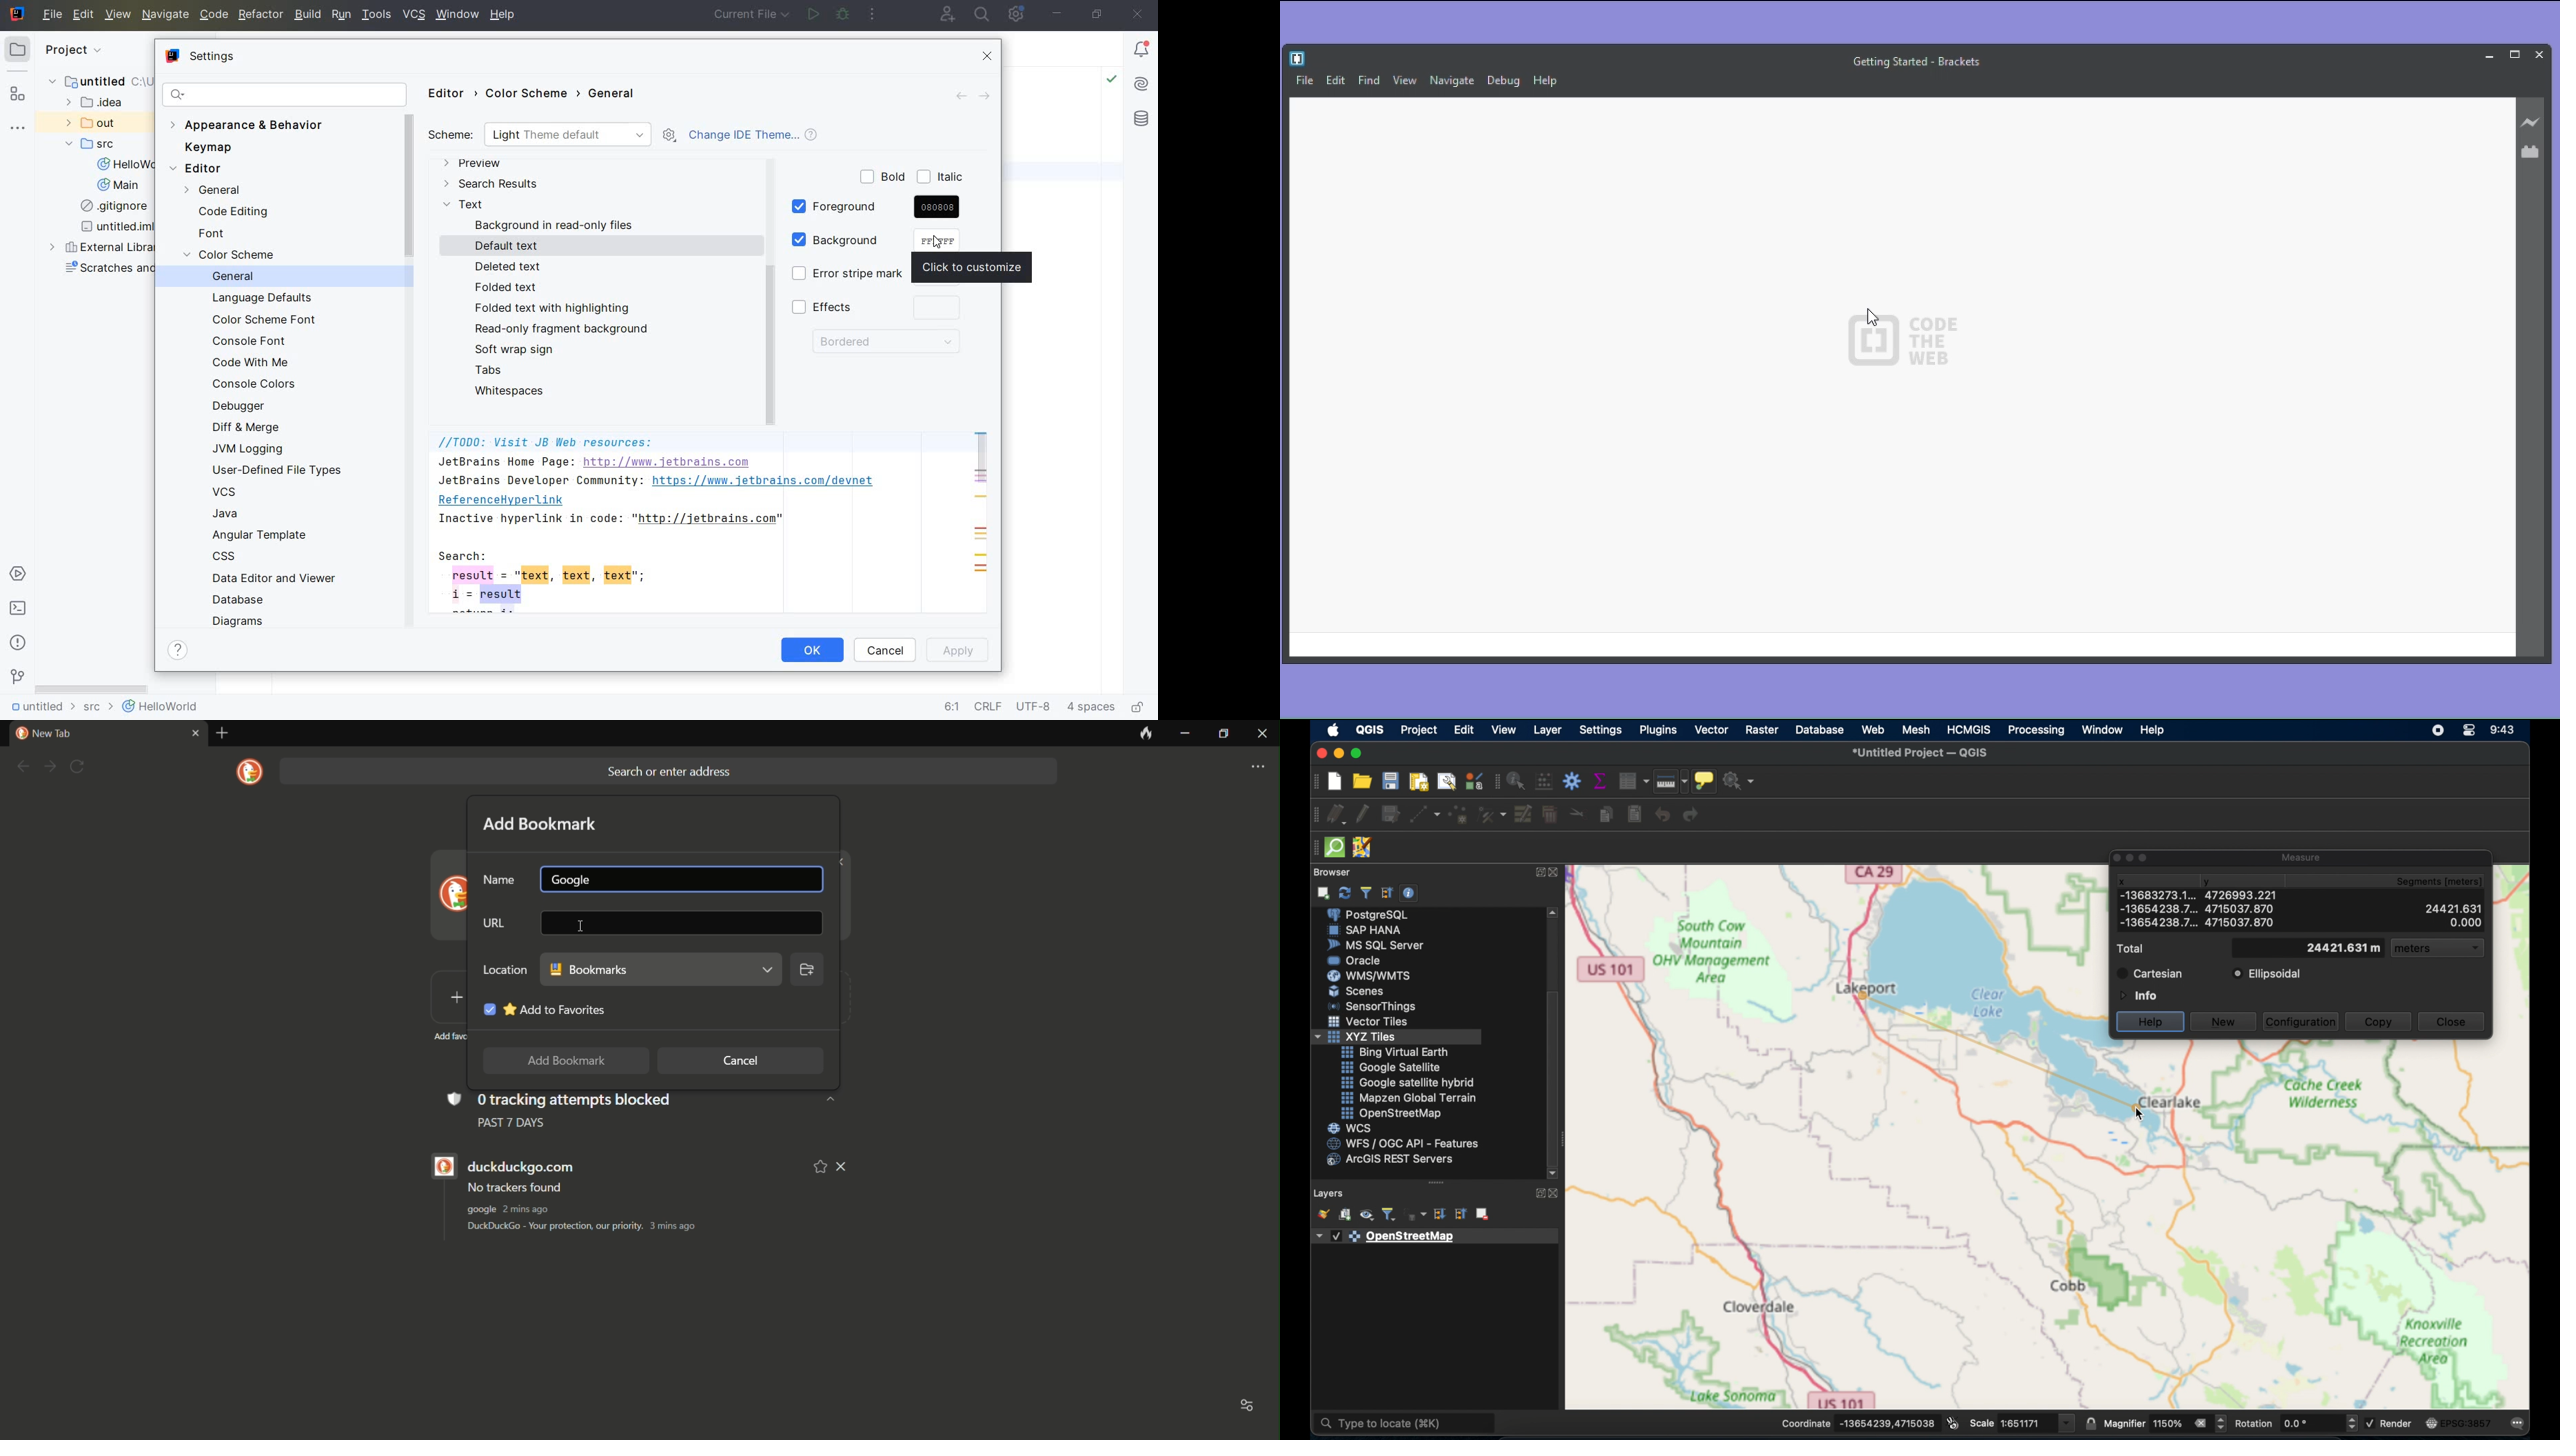 Image resolution: width=2576 pixels, height=1456 pixels. I want to click on name bar, so click(679, 877).